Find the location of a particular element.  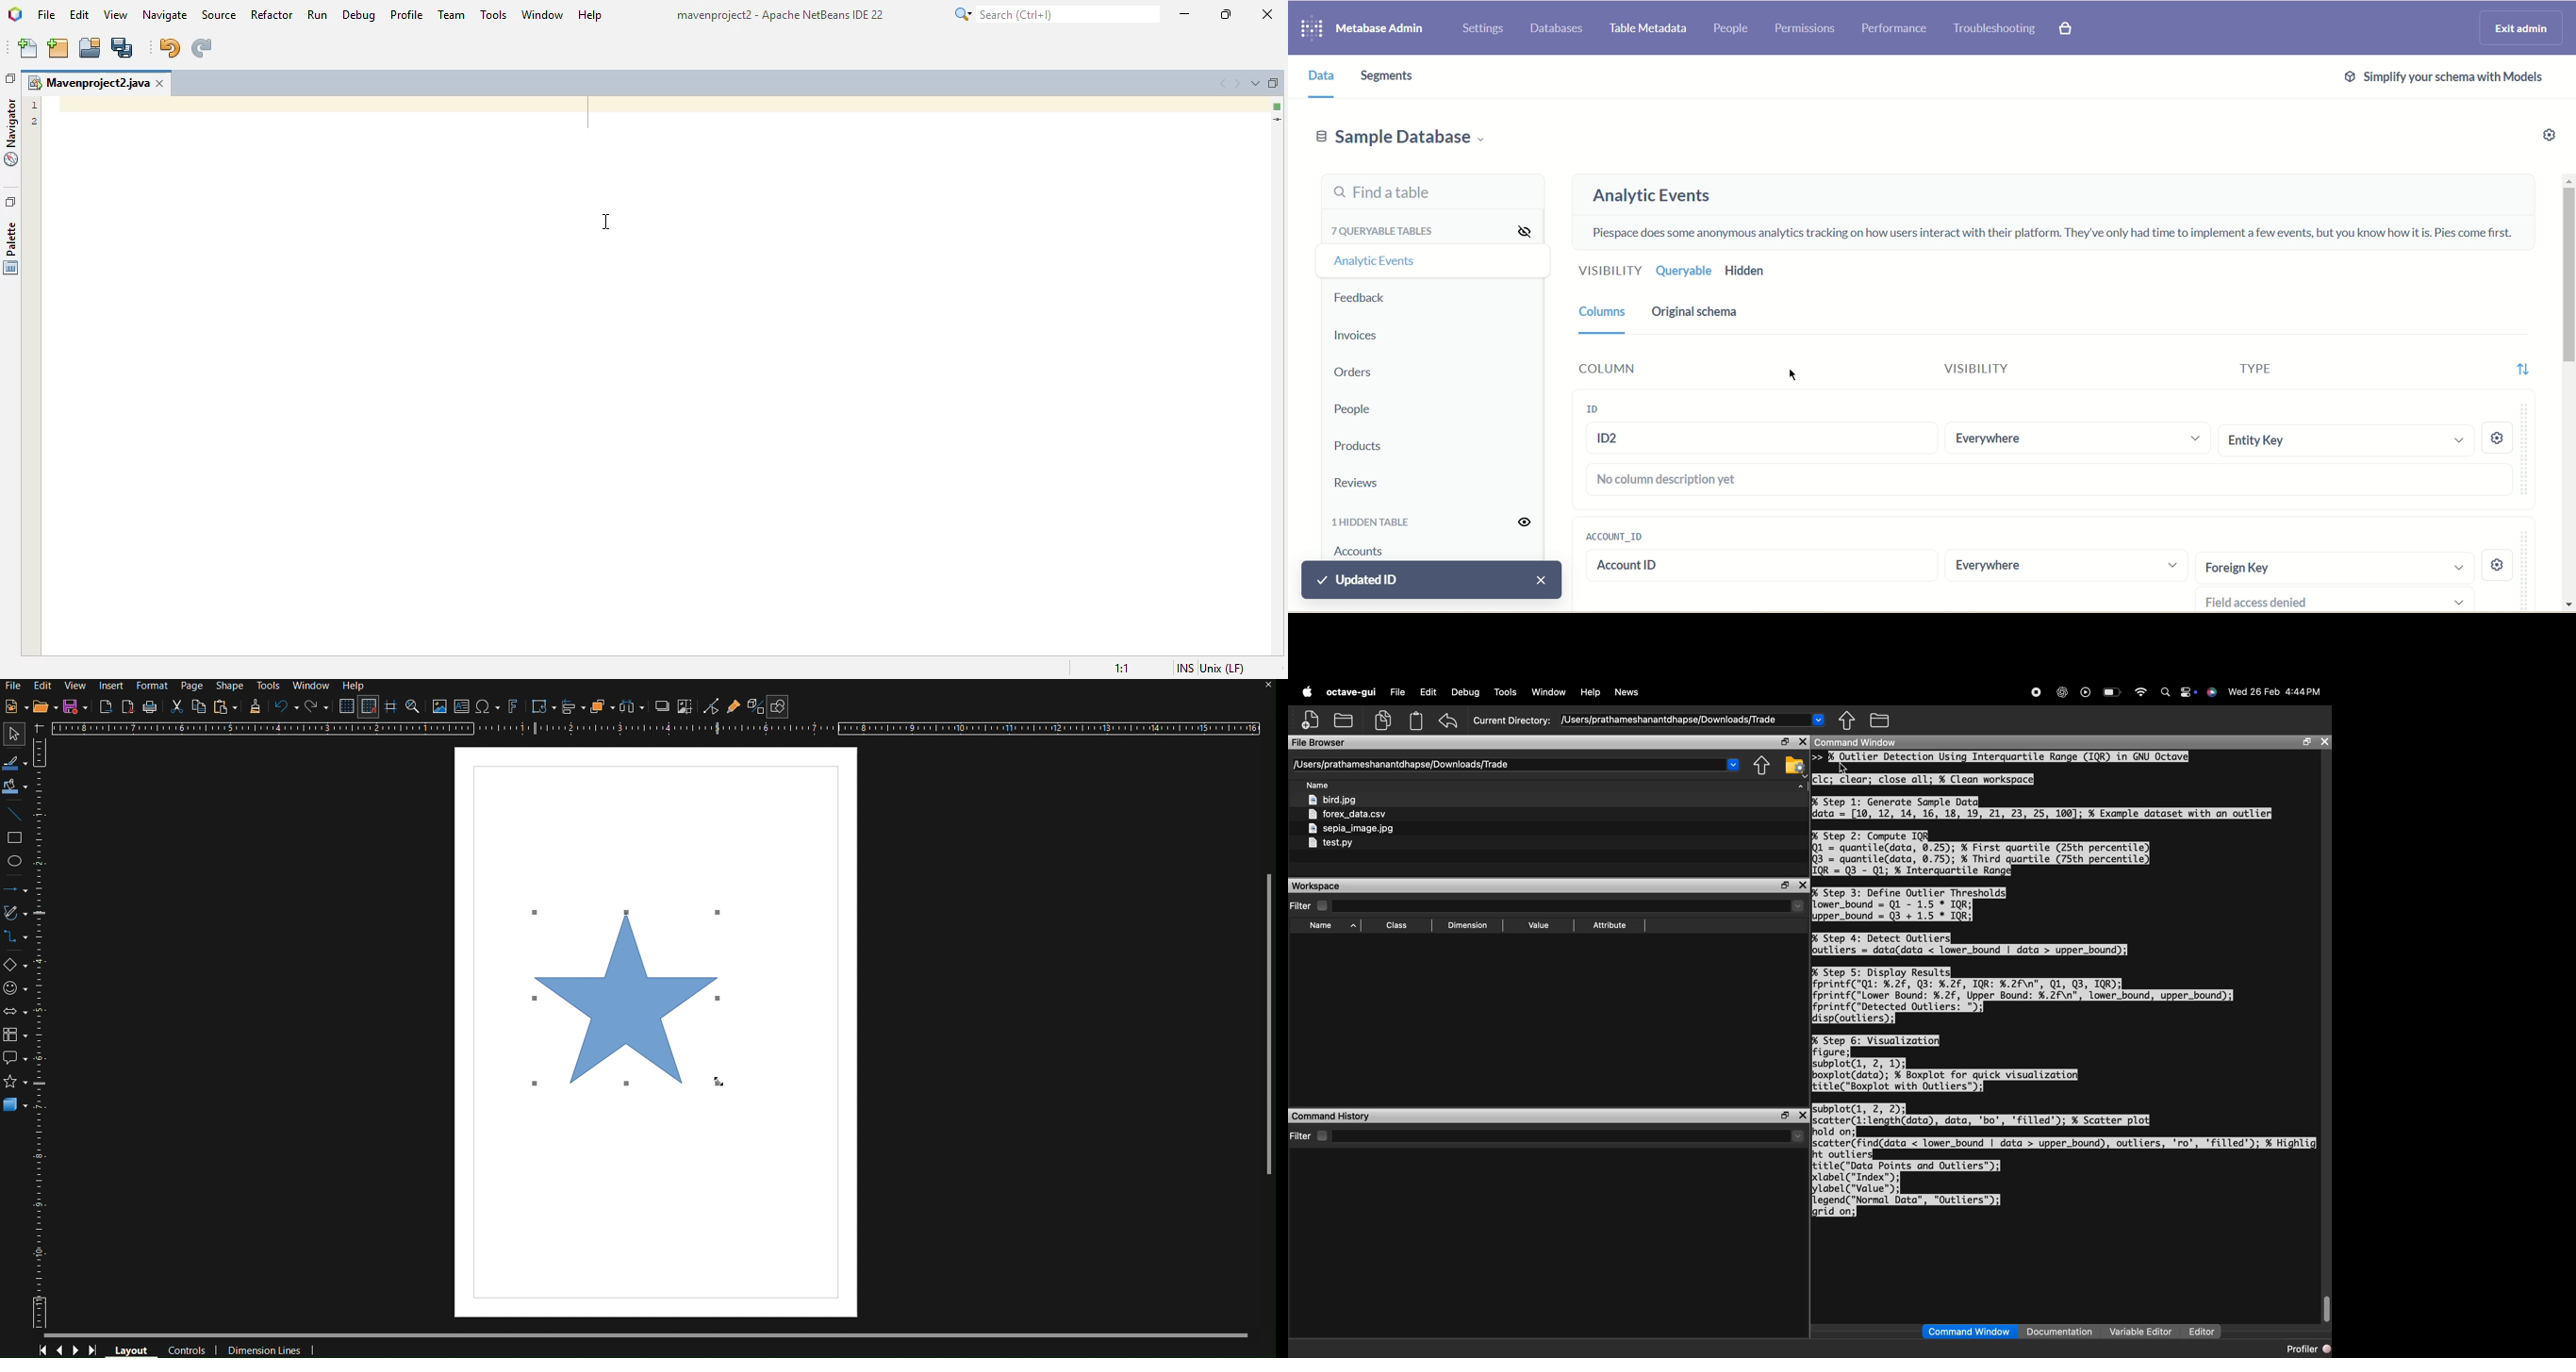

apple is located at coordinates (1308, 691).